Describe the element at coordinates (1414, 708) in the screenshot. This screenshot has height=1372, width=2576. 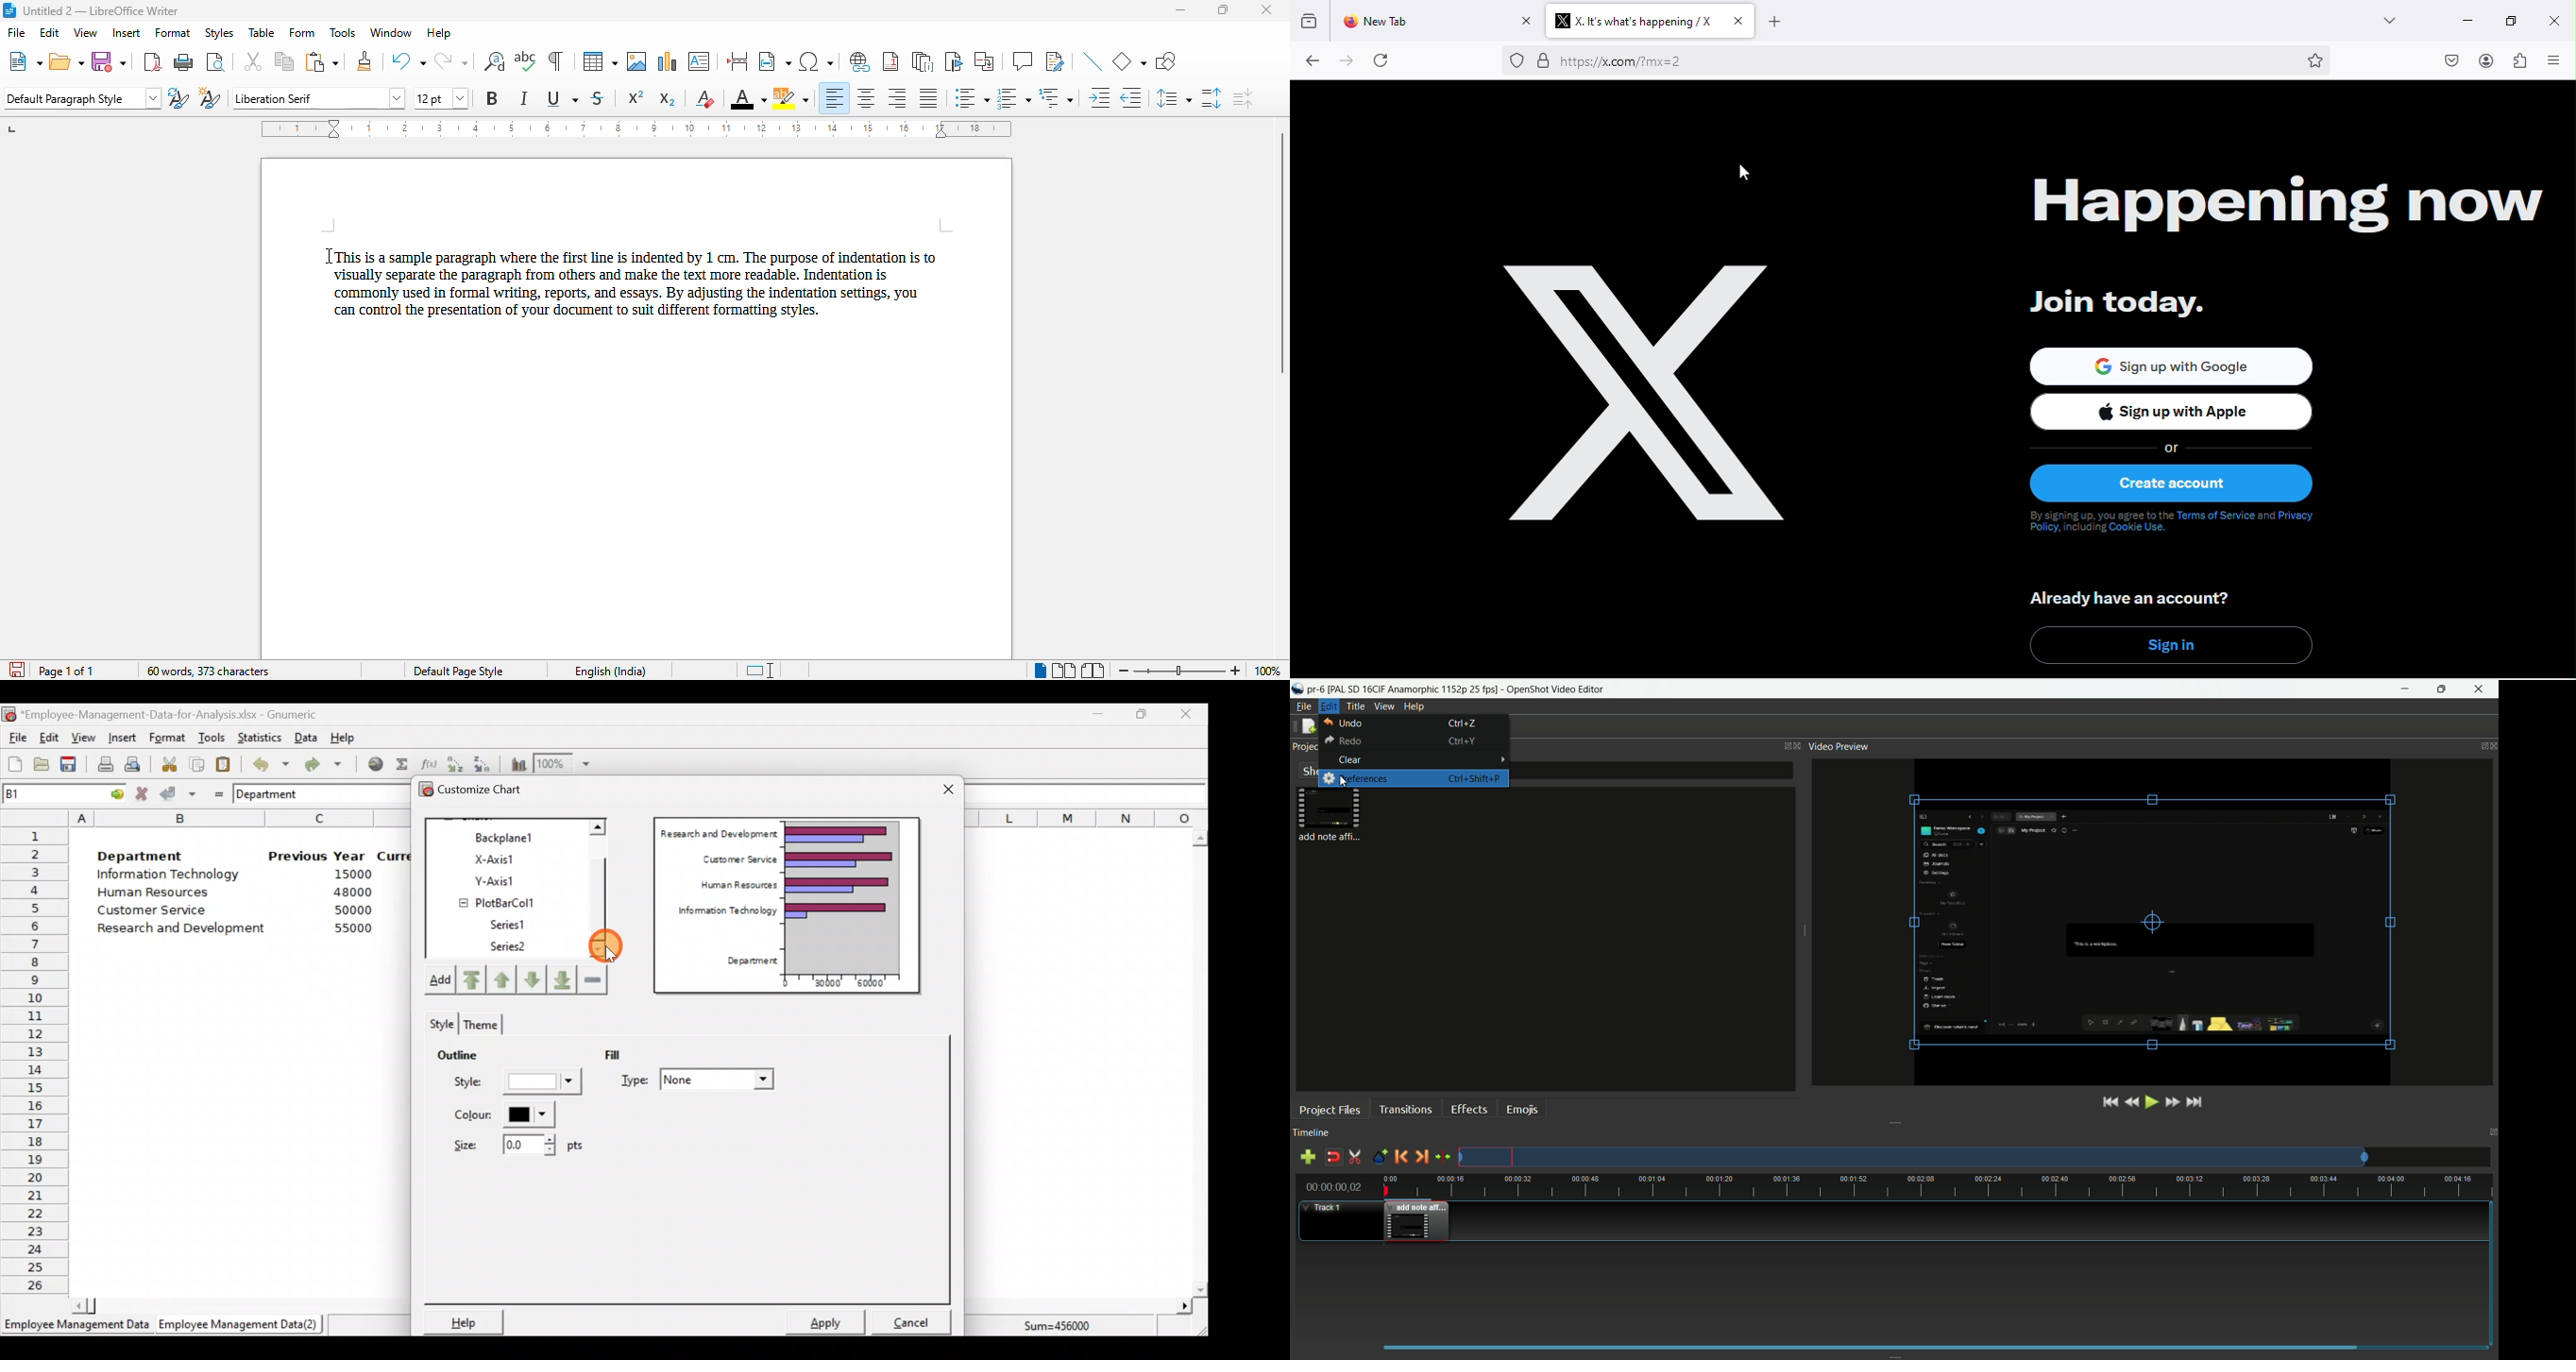
I see `help menu` at that location.